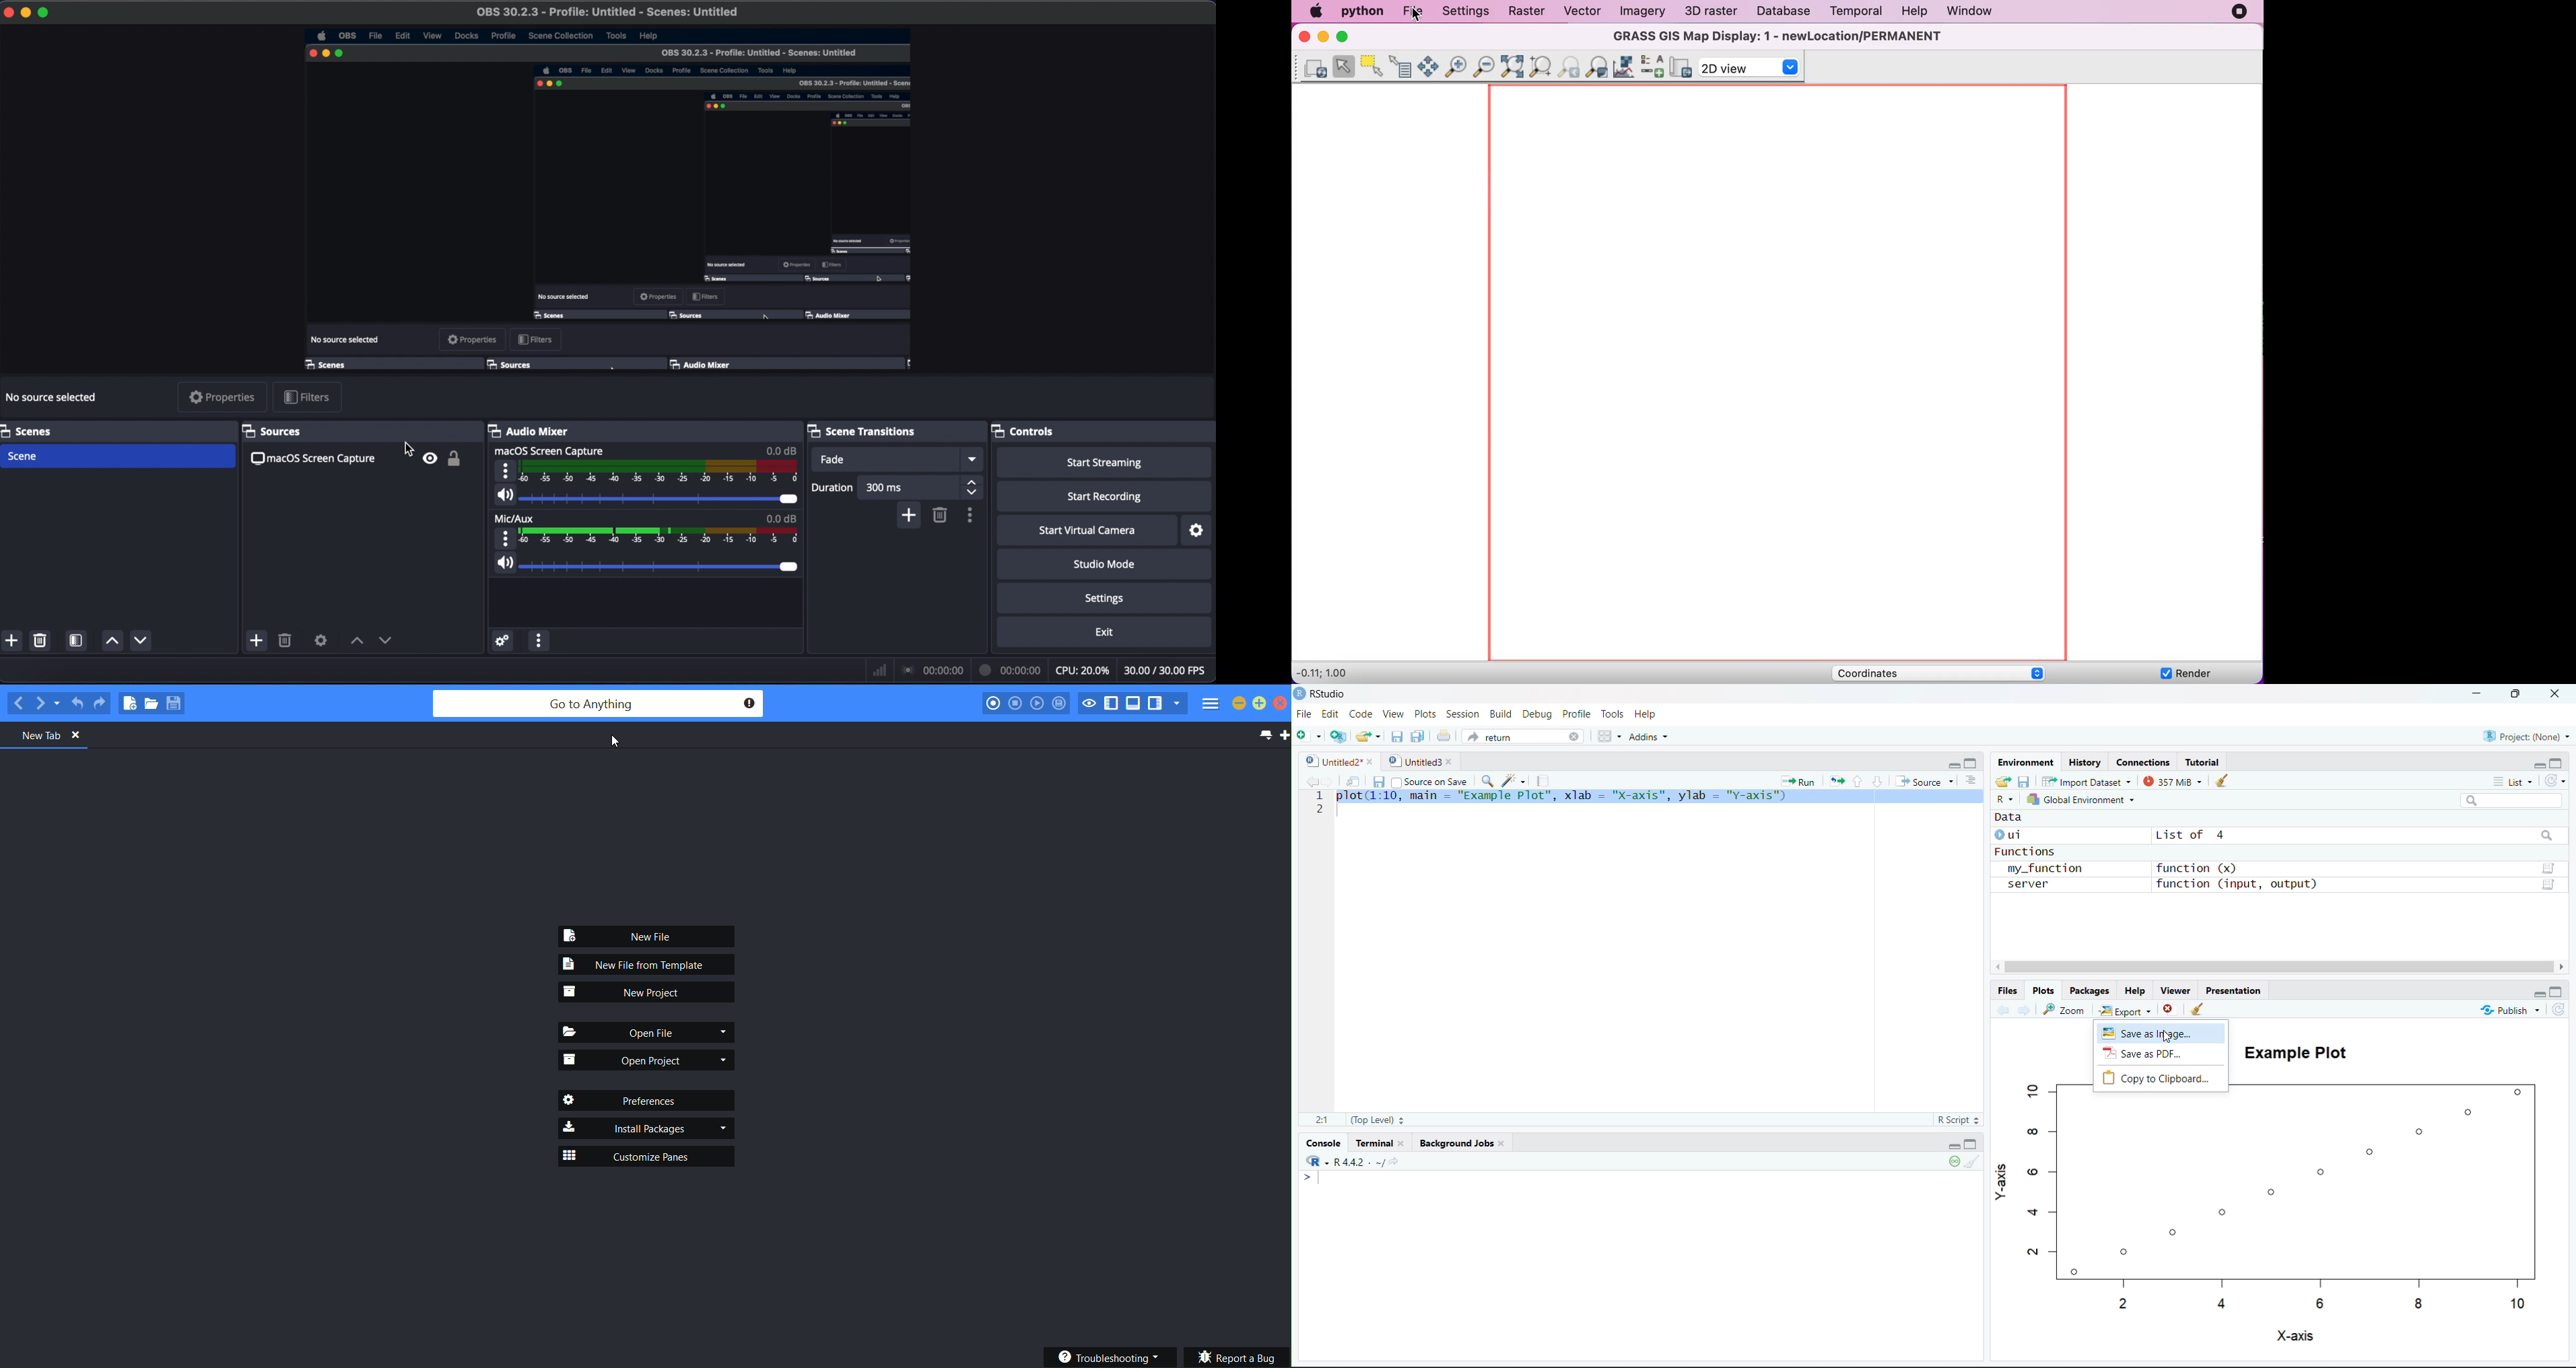  What do you see at coordinates (2004, 781) in the screenshot?
I see `Load workspace` at bounding box center [2004, 781].